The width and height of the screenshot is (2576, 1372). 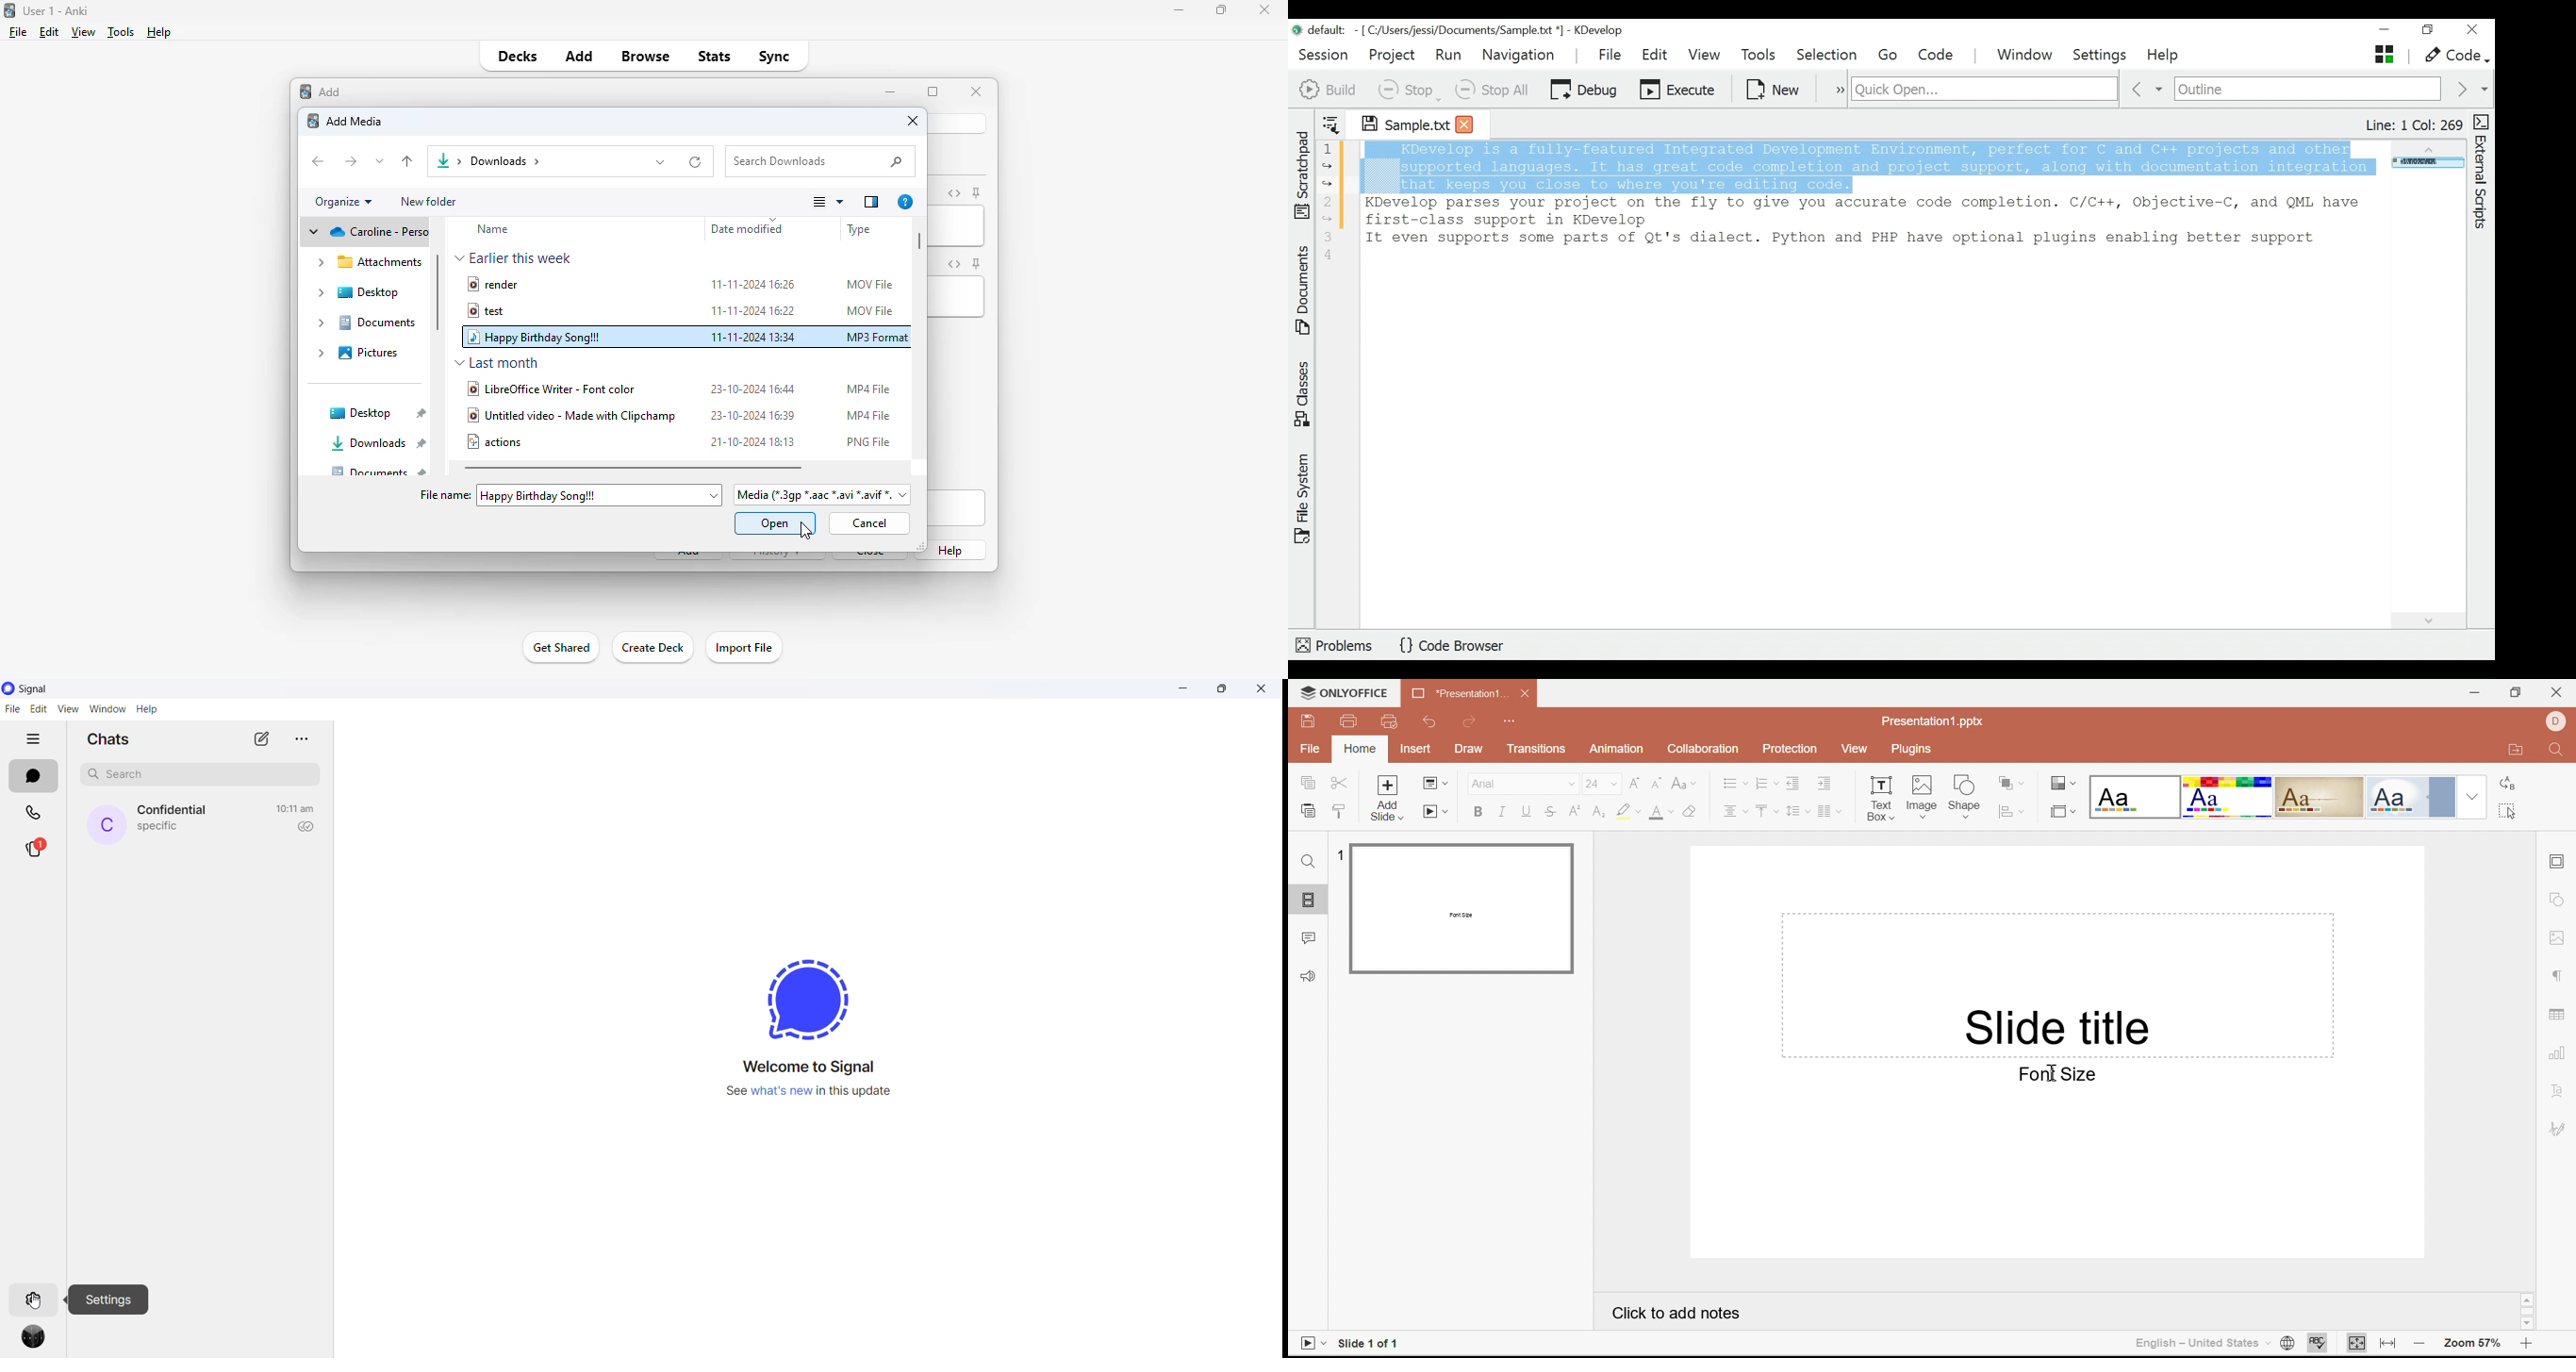 I want to click on logo, so click(x=1303, y=692).